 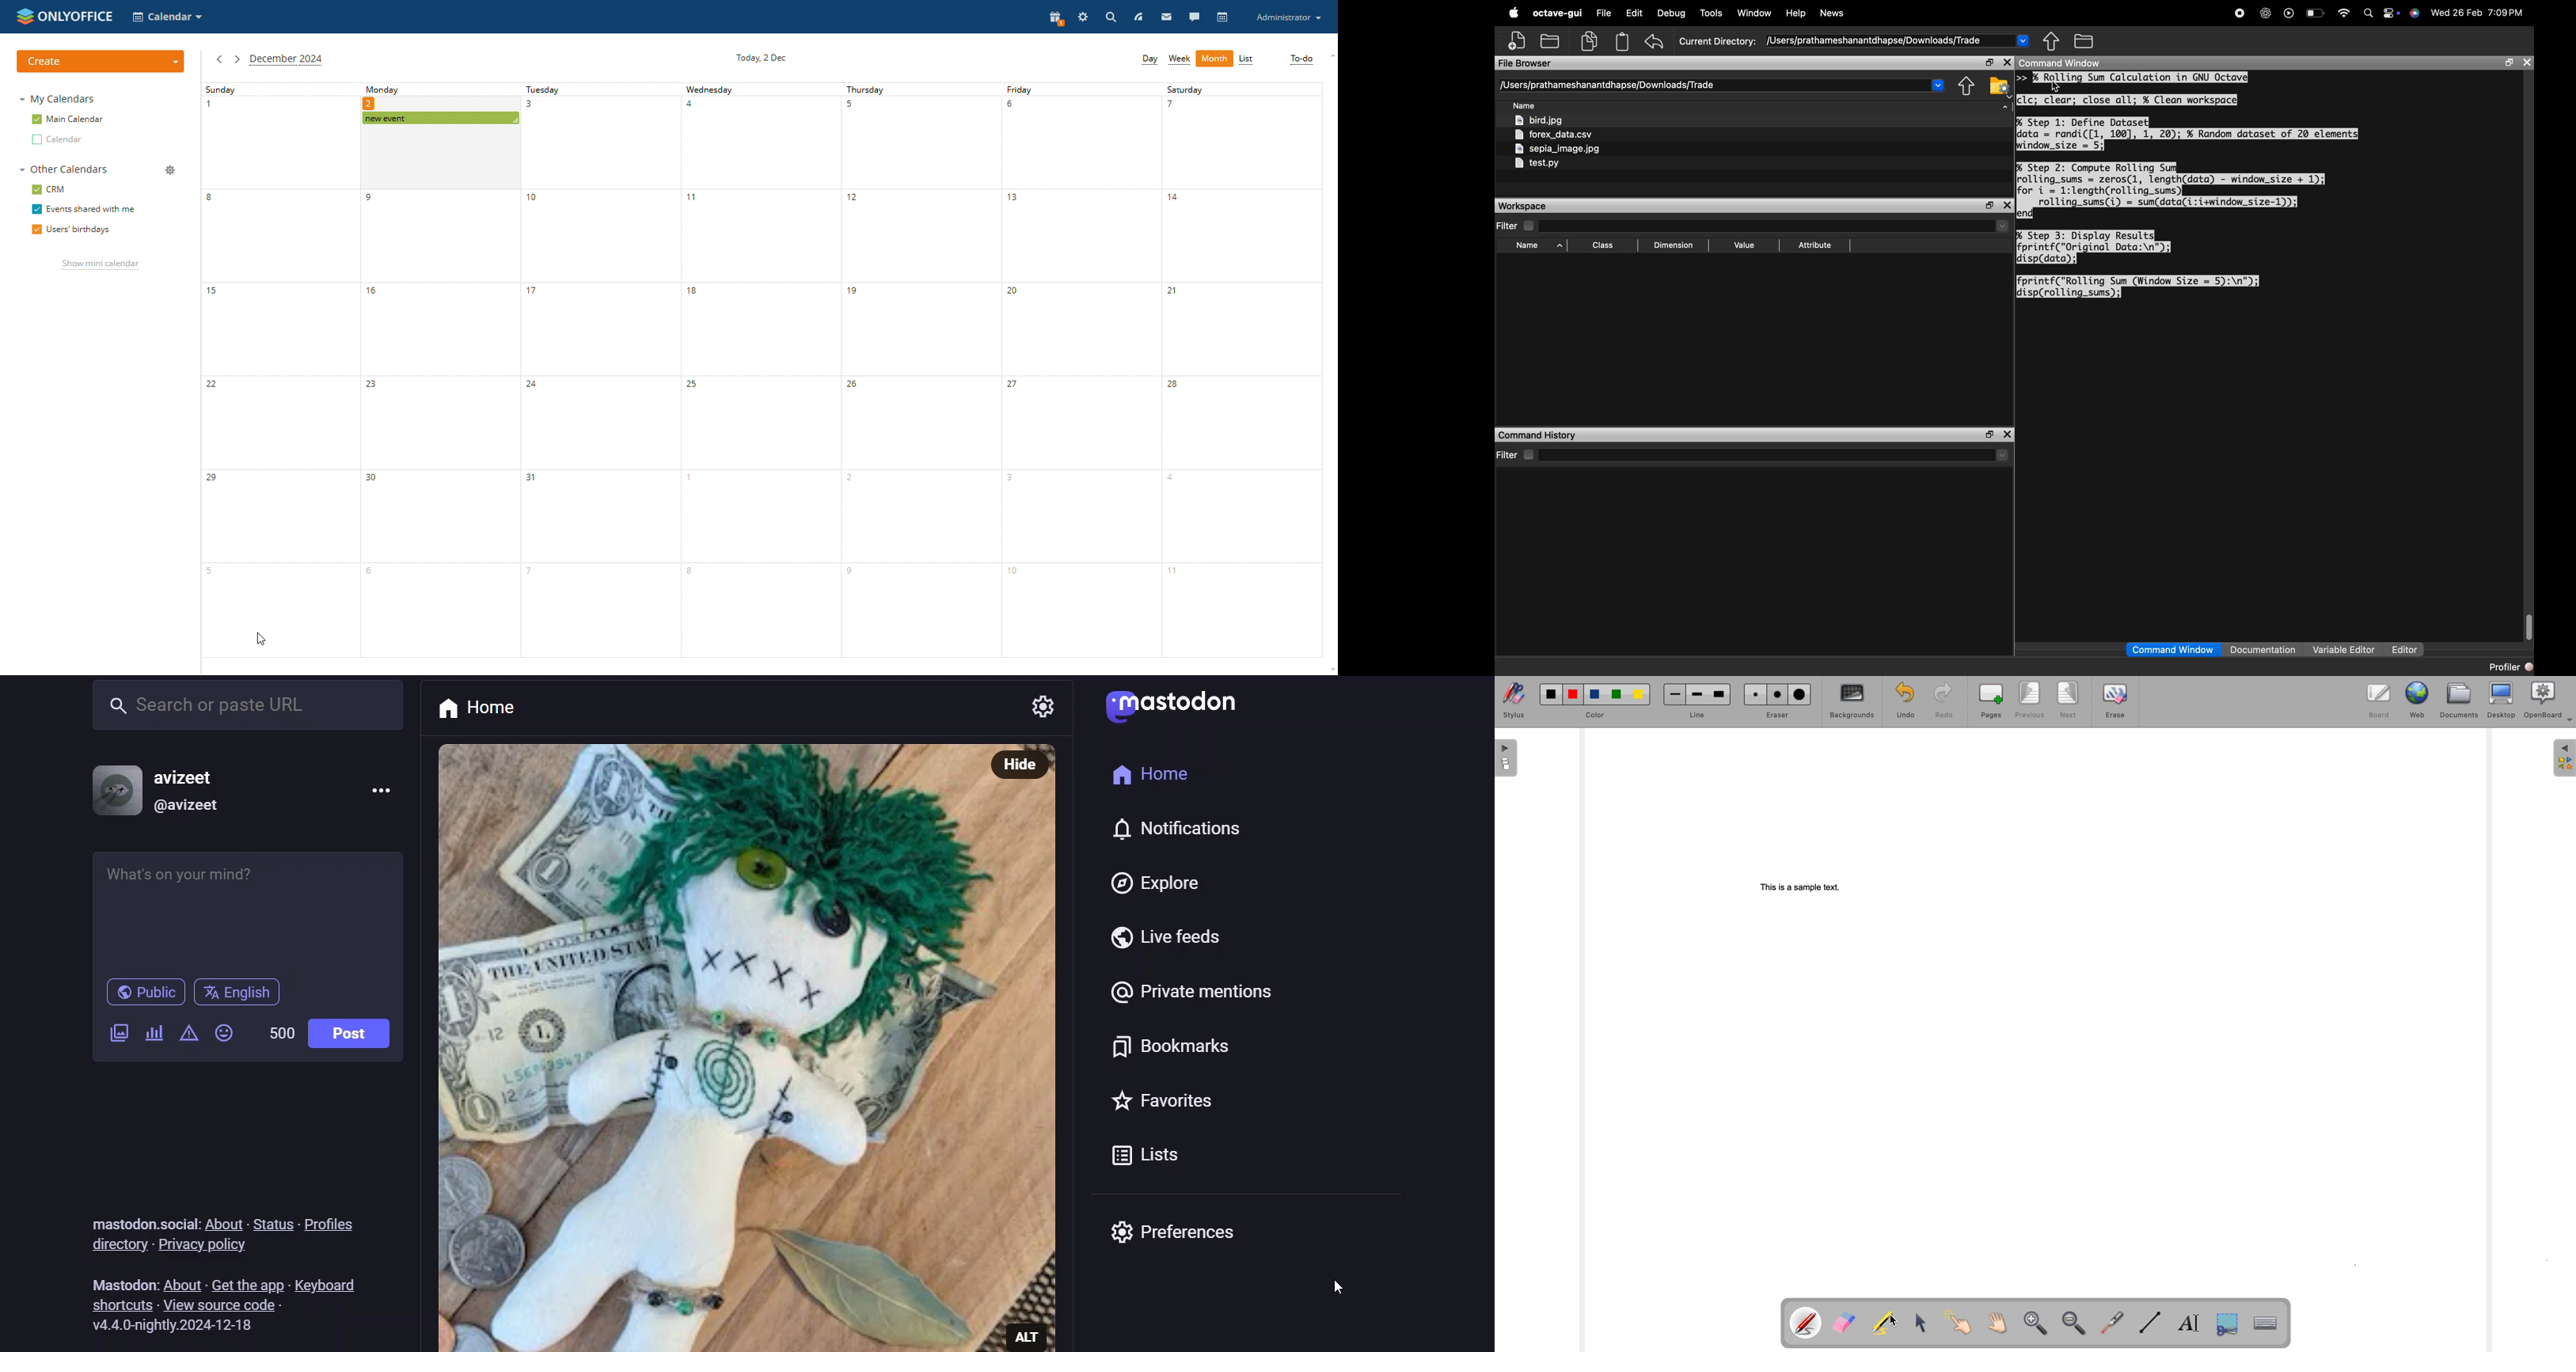 What do you see at coordinates (145, 993) in the screenshot?
I see `Public` at bounding box center [145, 993].